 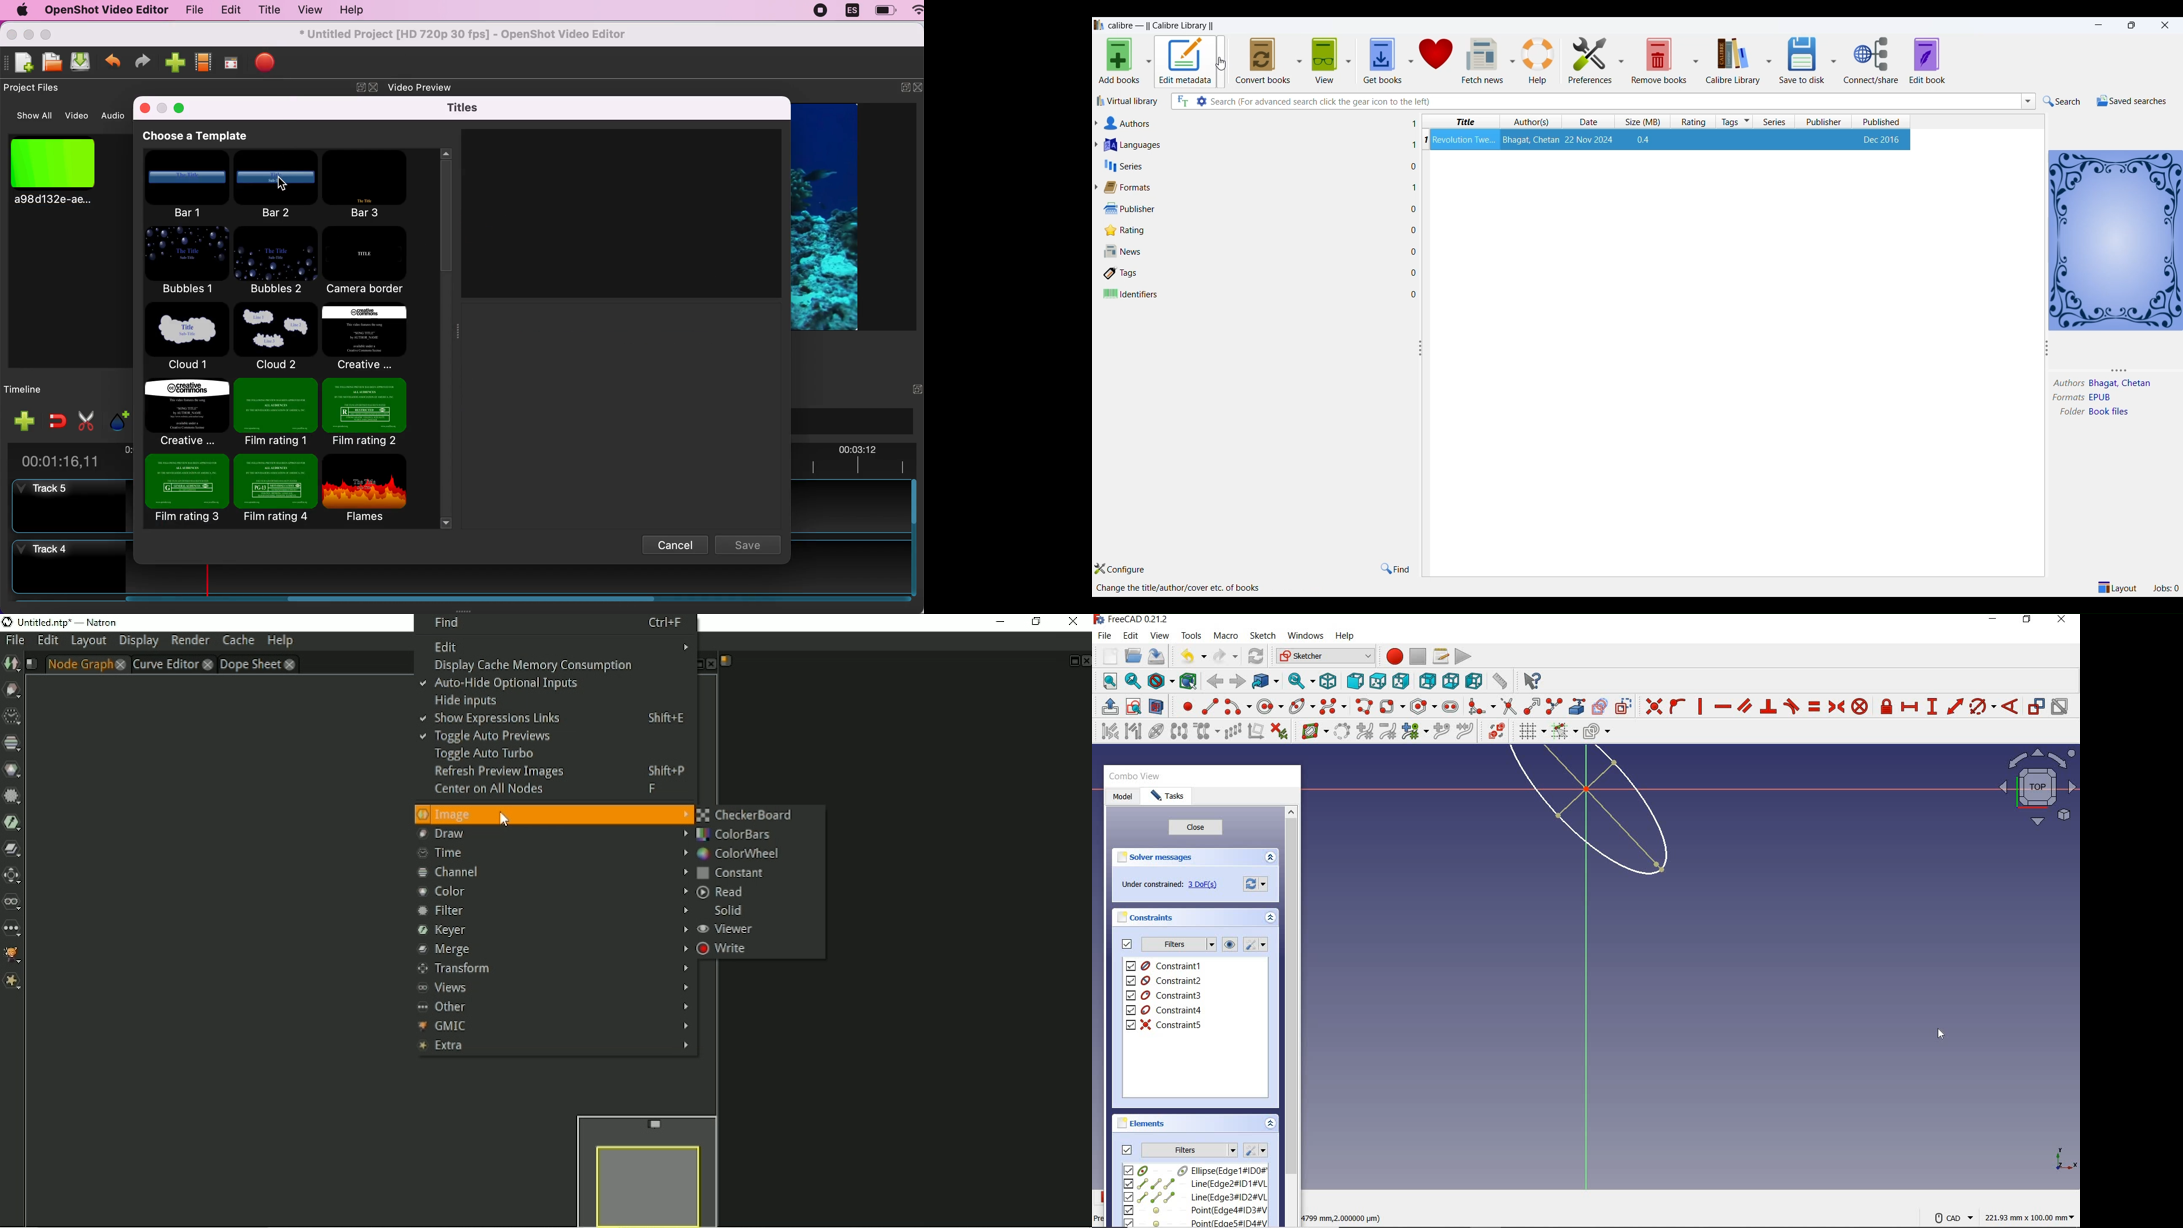 I want to click on creative commons, so click(x=375, y=338).